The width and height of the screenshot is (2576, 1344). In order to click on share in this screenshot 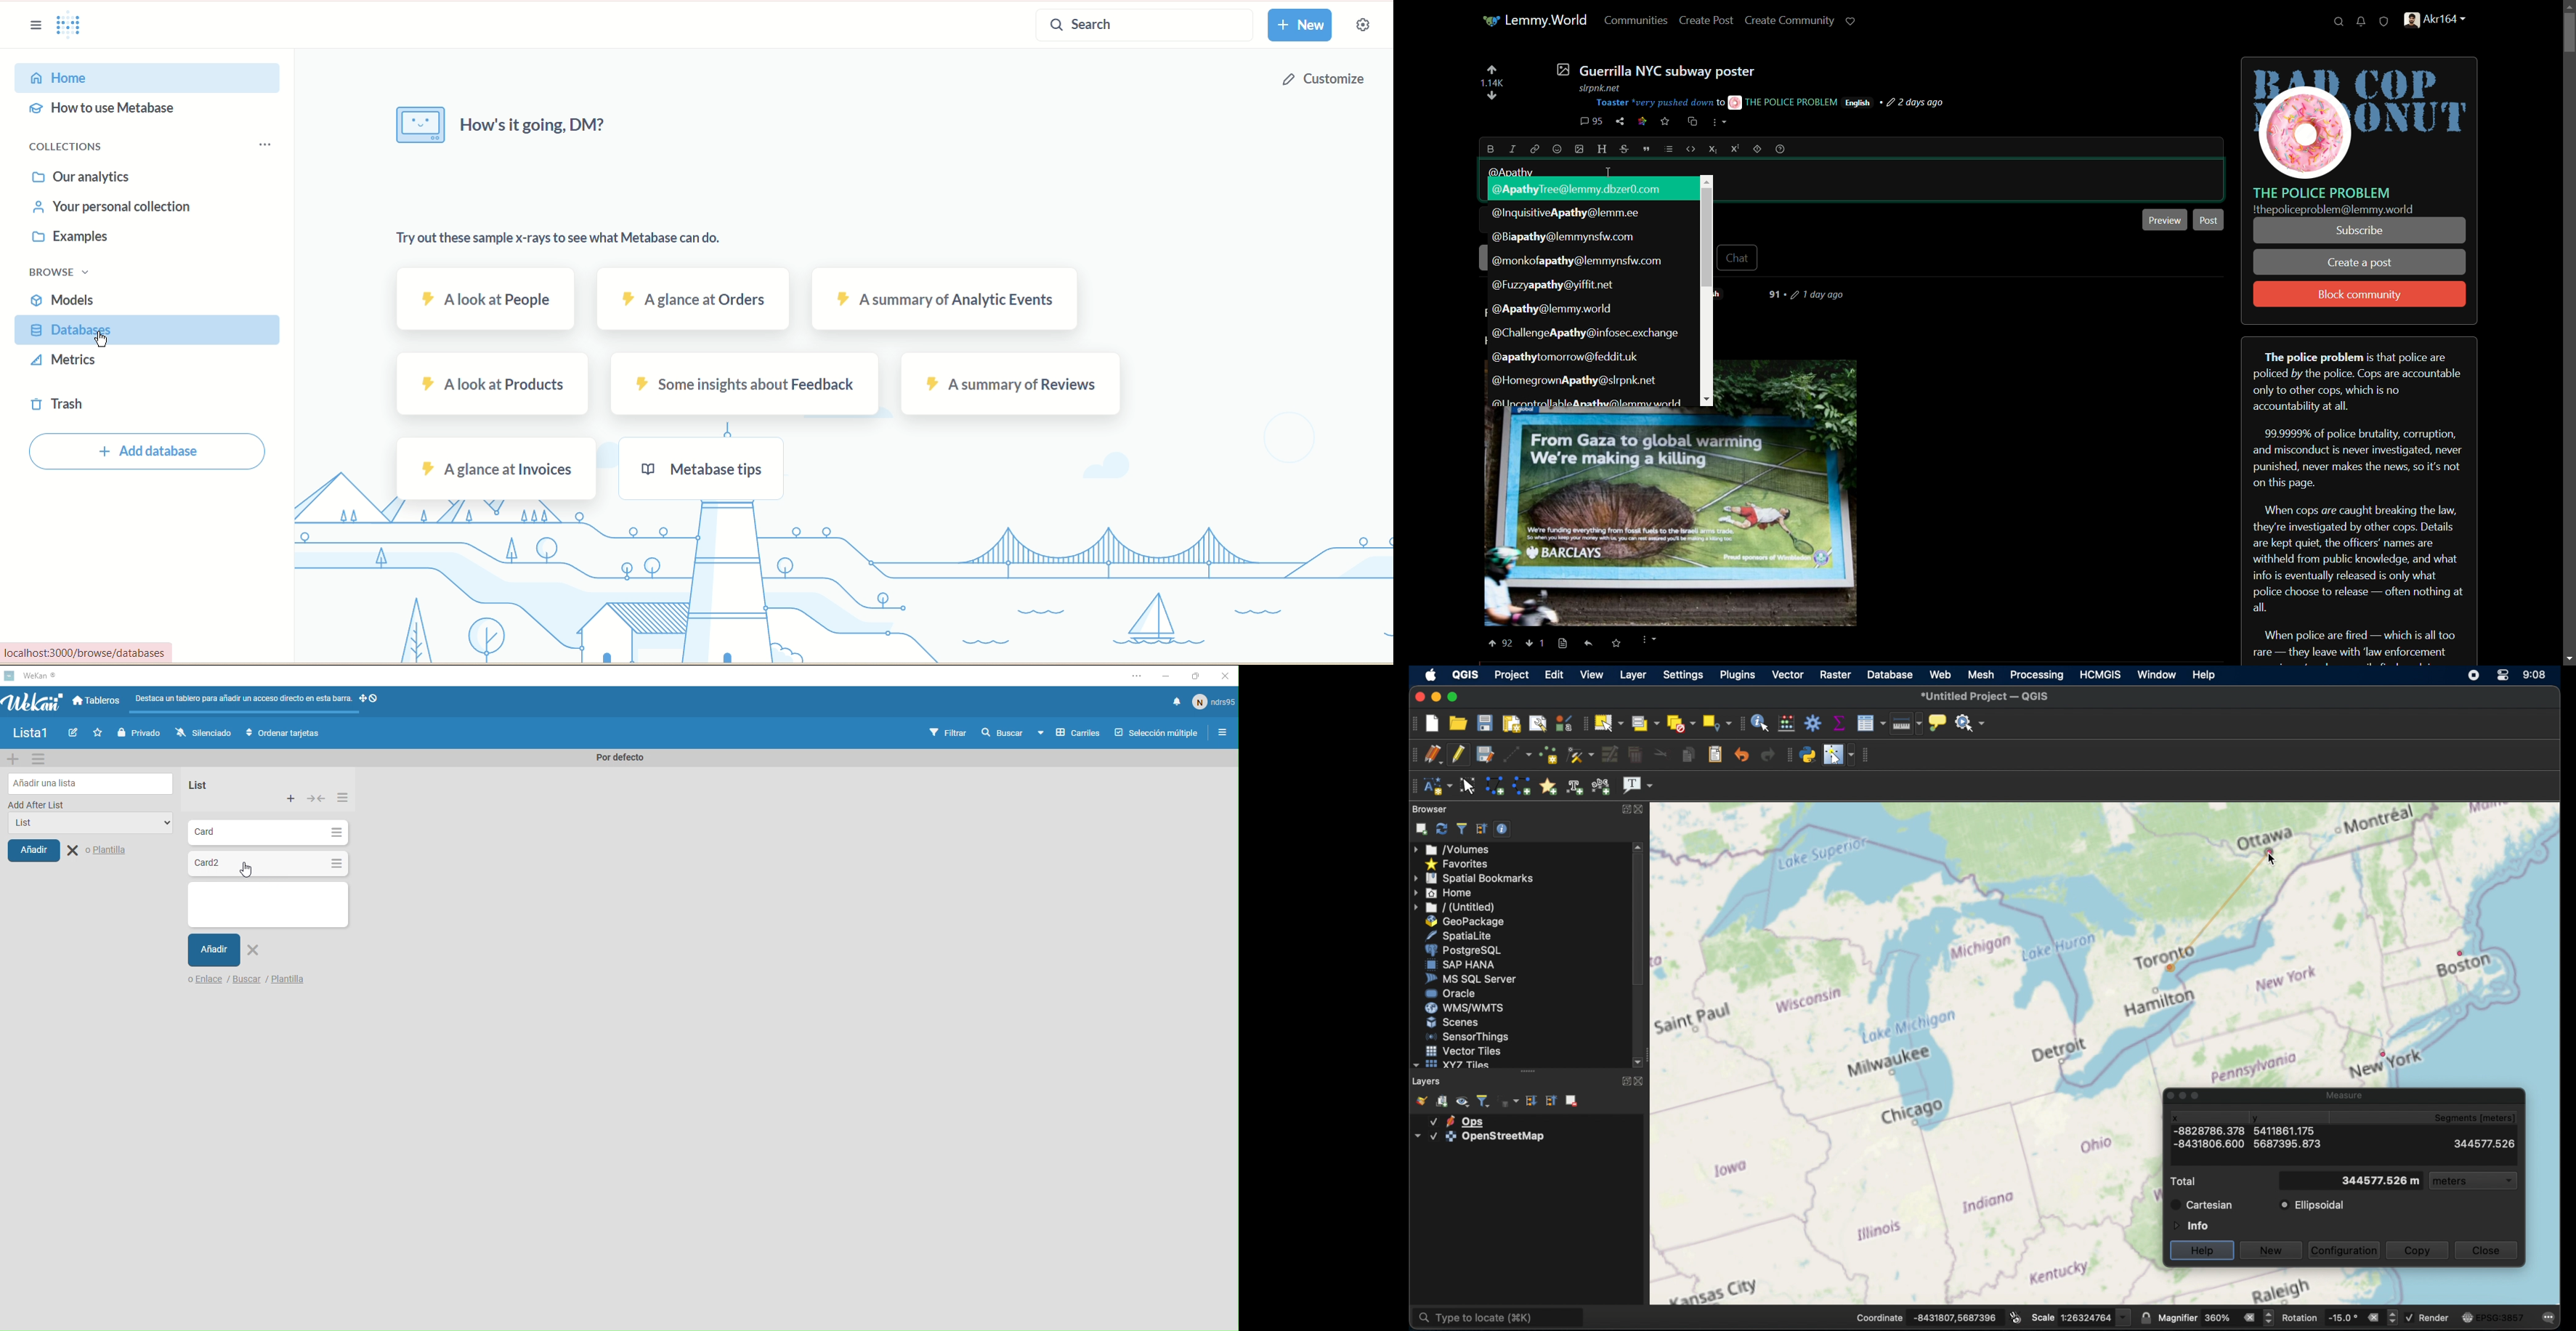, I will do `click(1620, 121)`.